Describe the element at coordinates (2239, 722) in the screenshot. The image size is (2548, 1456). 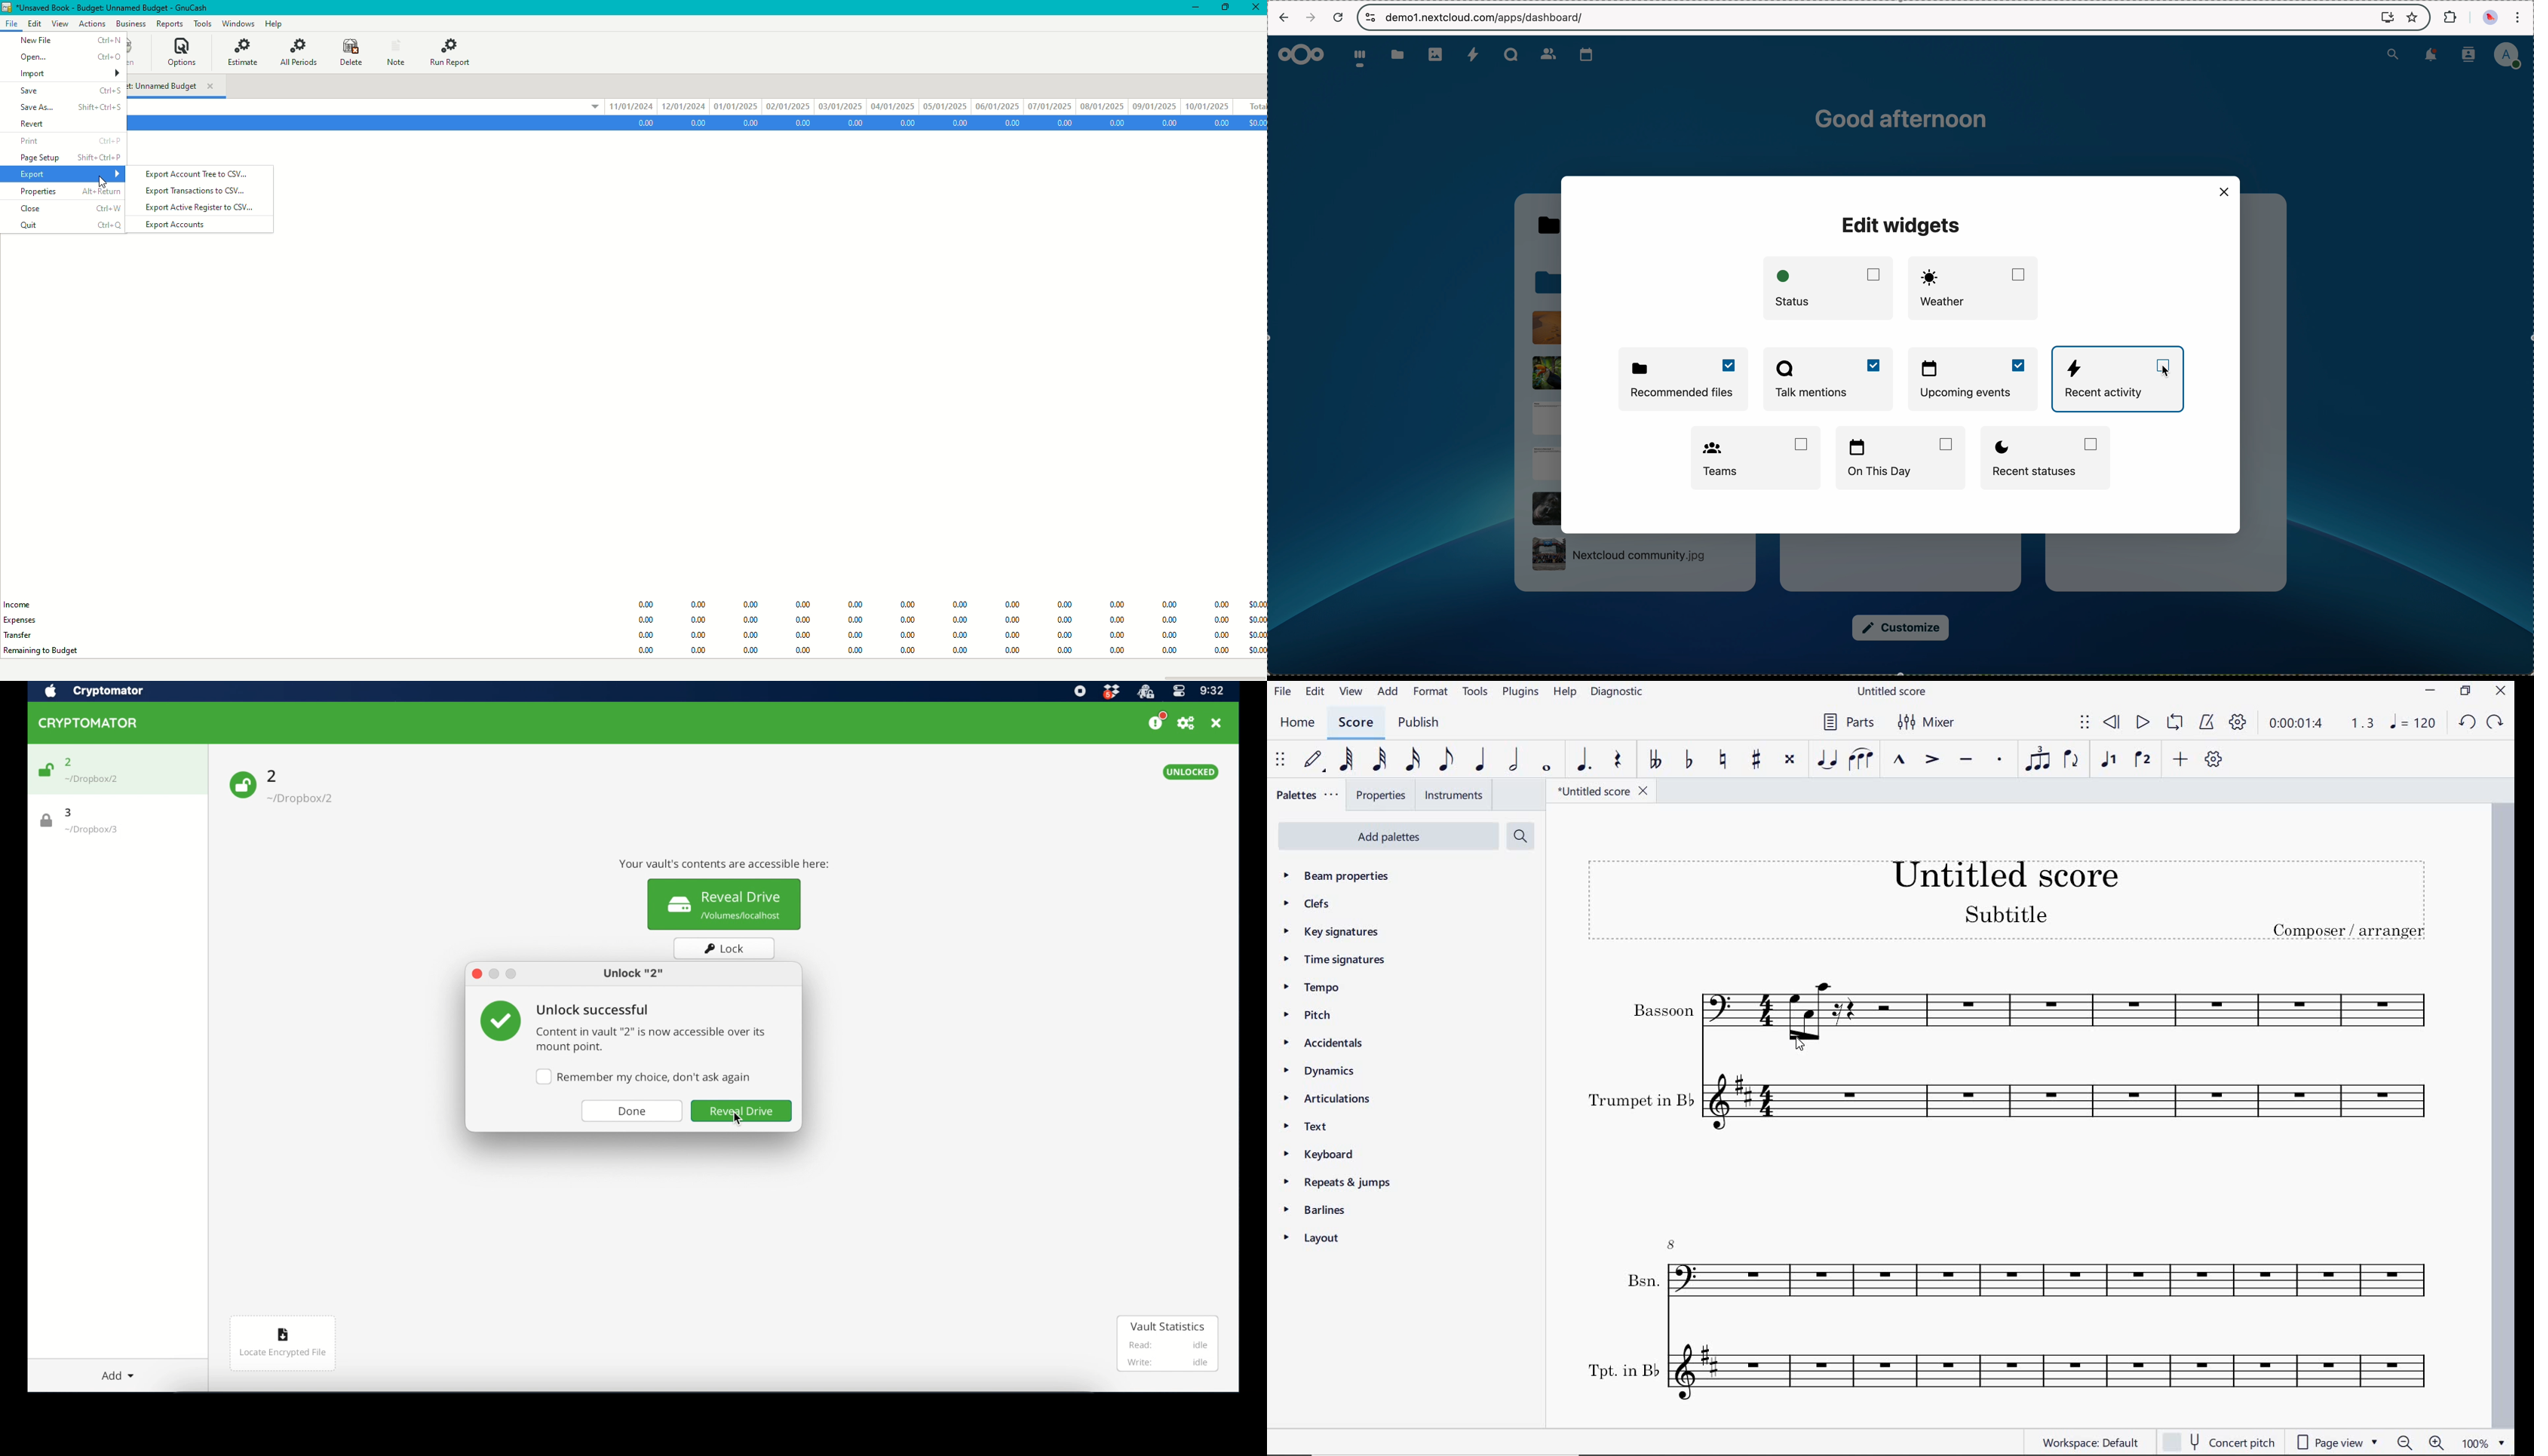
I see `playback settings` at that location.